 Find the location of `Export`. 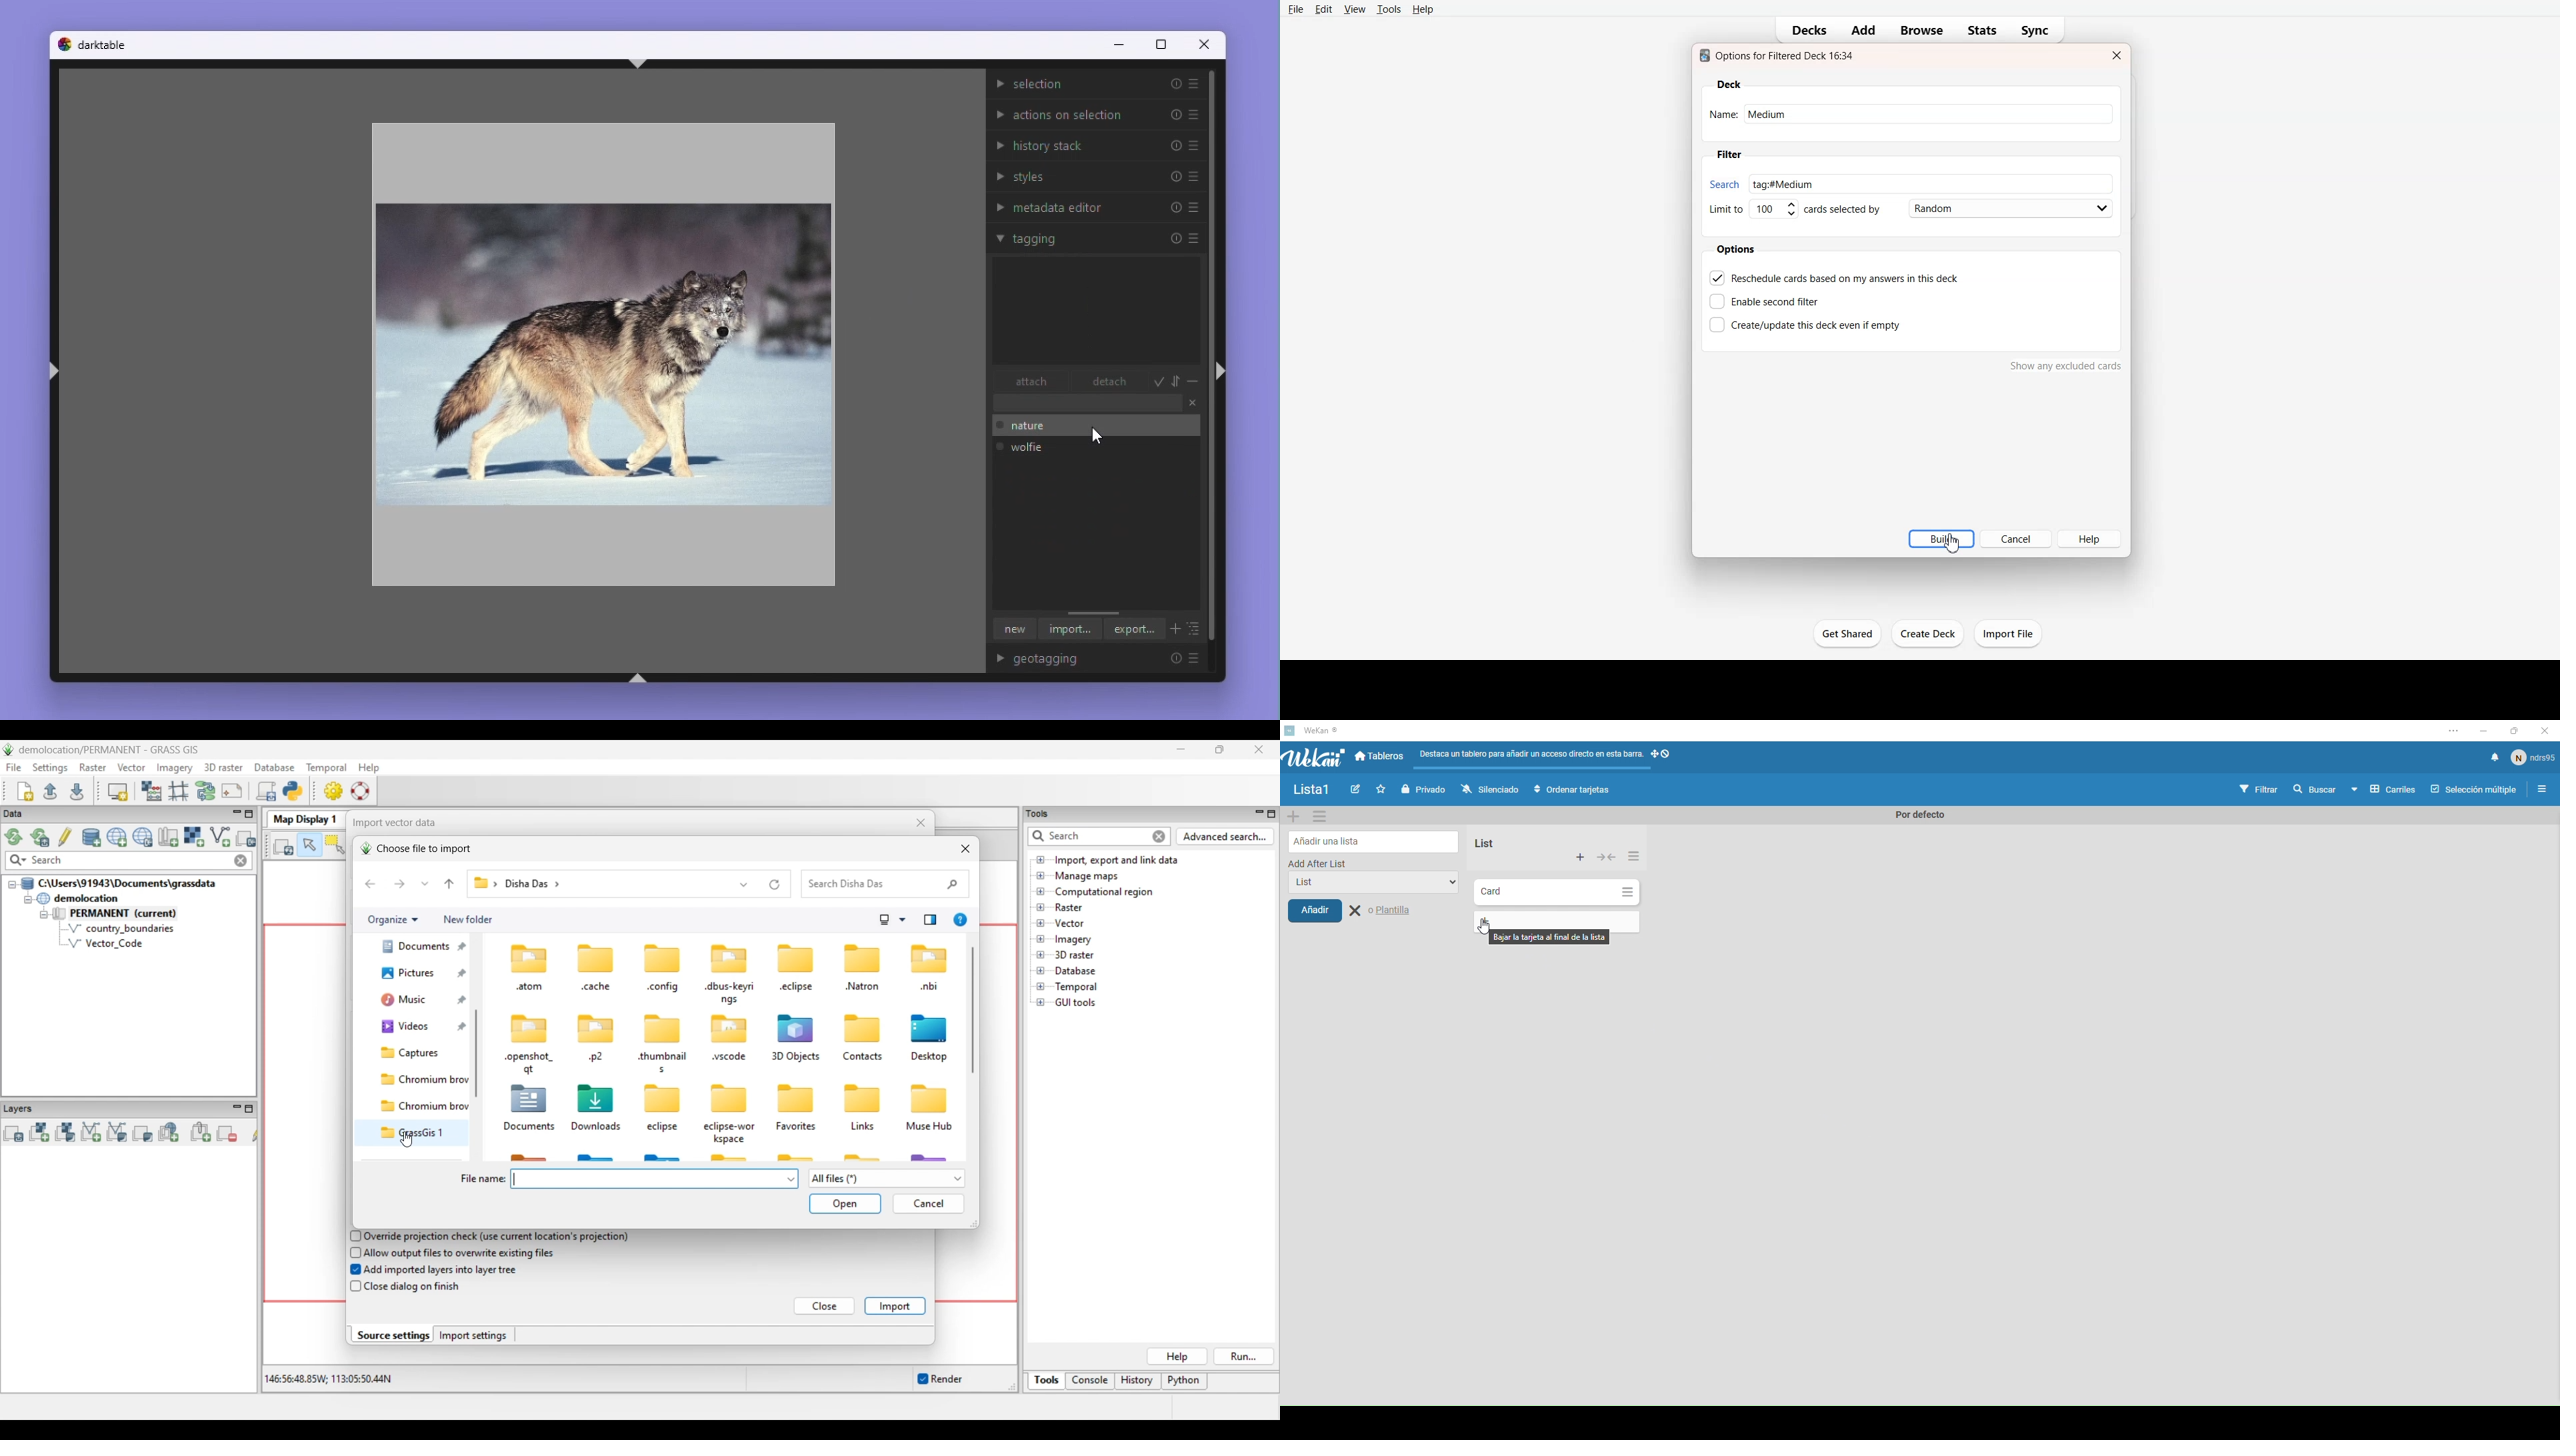

Export is located at coordinates (1135, 629).